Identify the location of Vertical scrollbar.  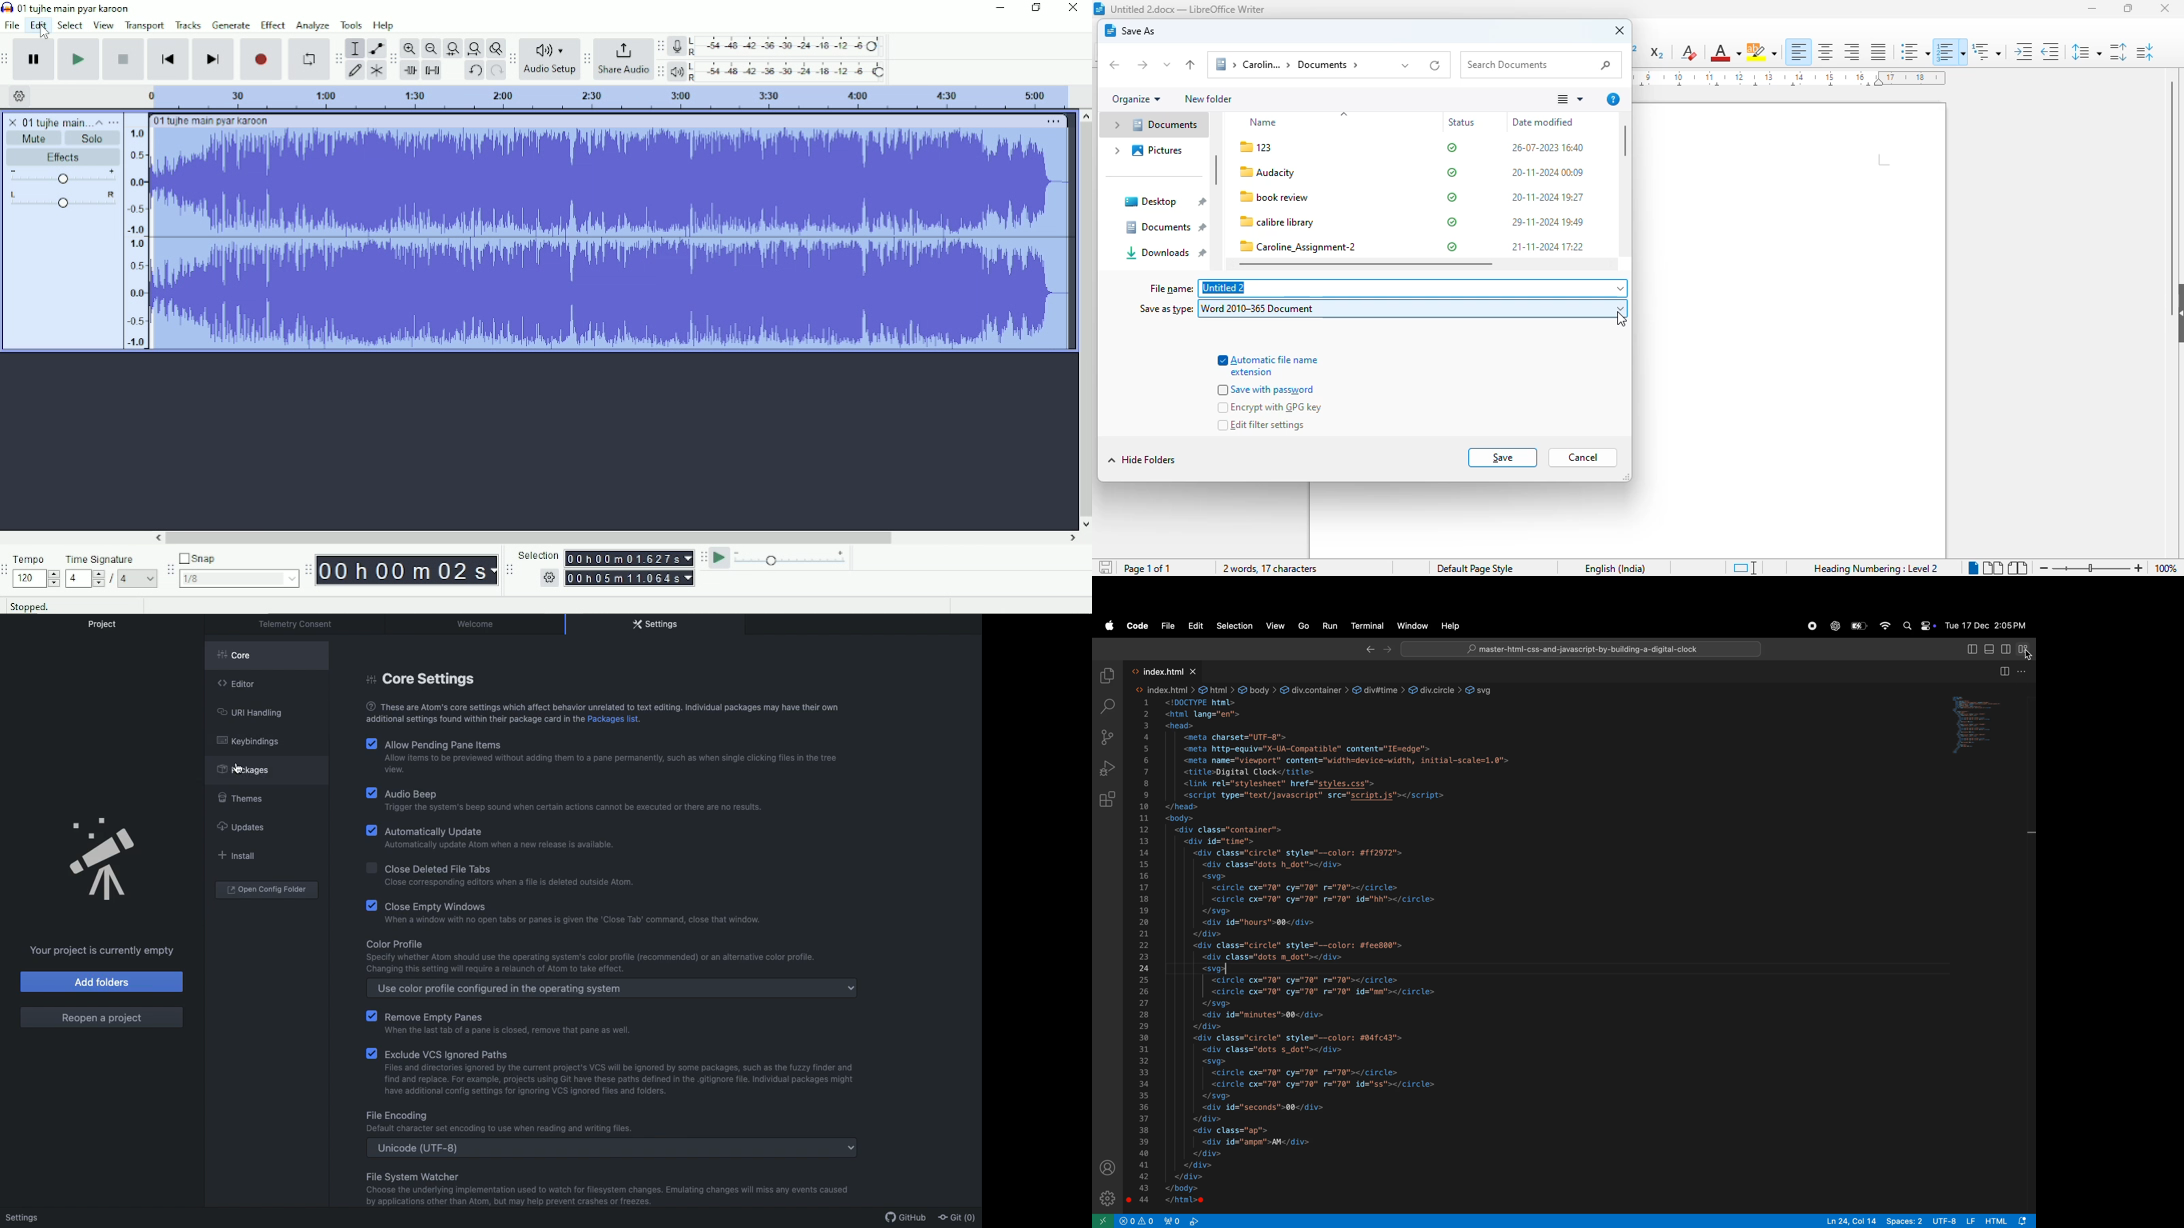
(1085, 319).